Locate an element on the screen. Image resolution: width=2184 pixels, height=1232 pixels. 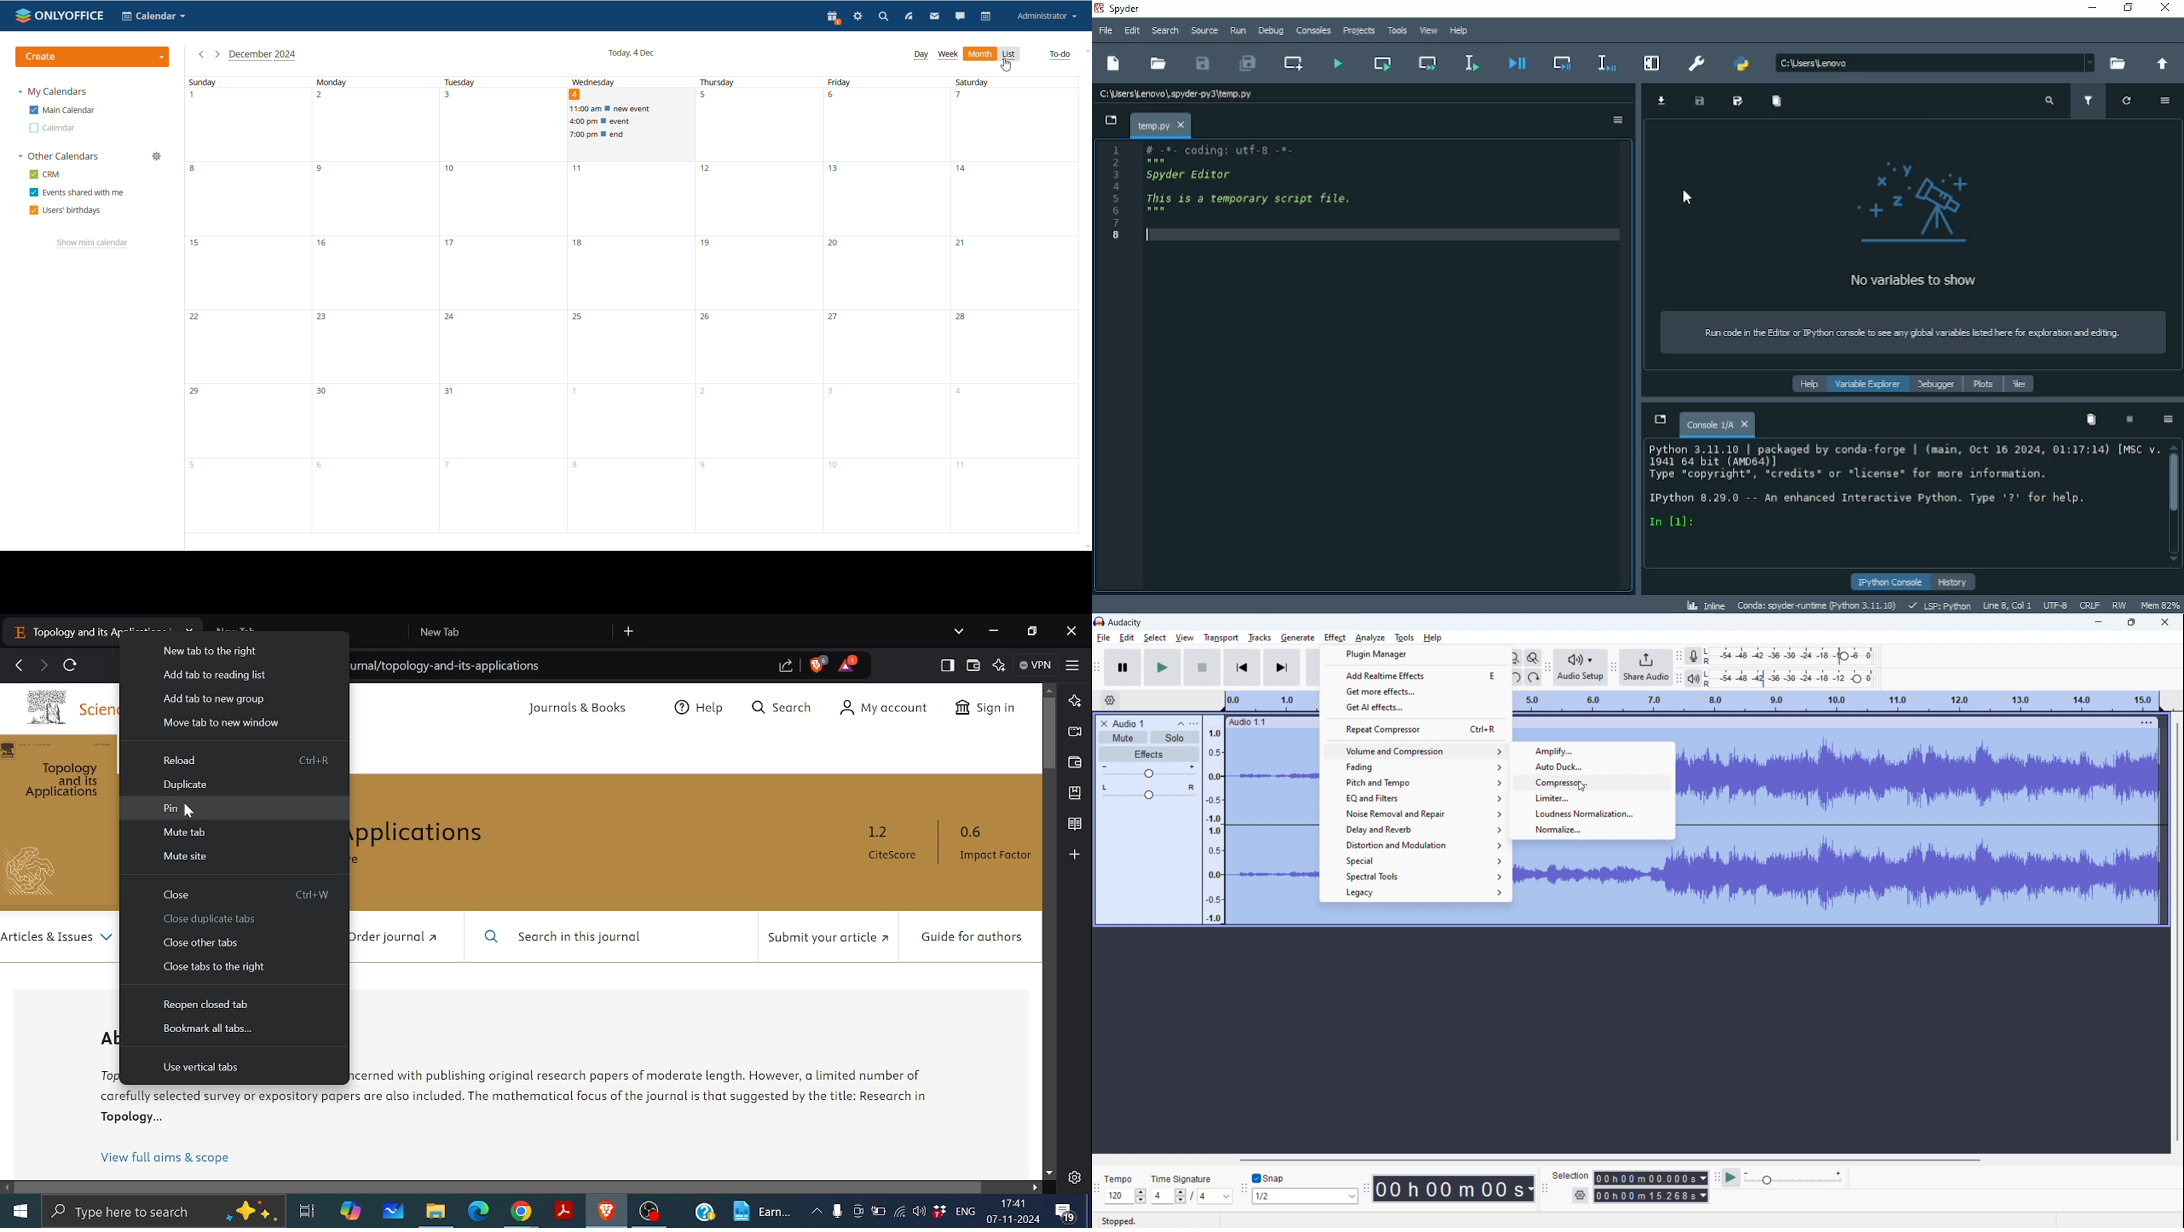
playback speed is located at coordinates (1794, 1178).